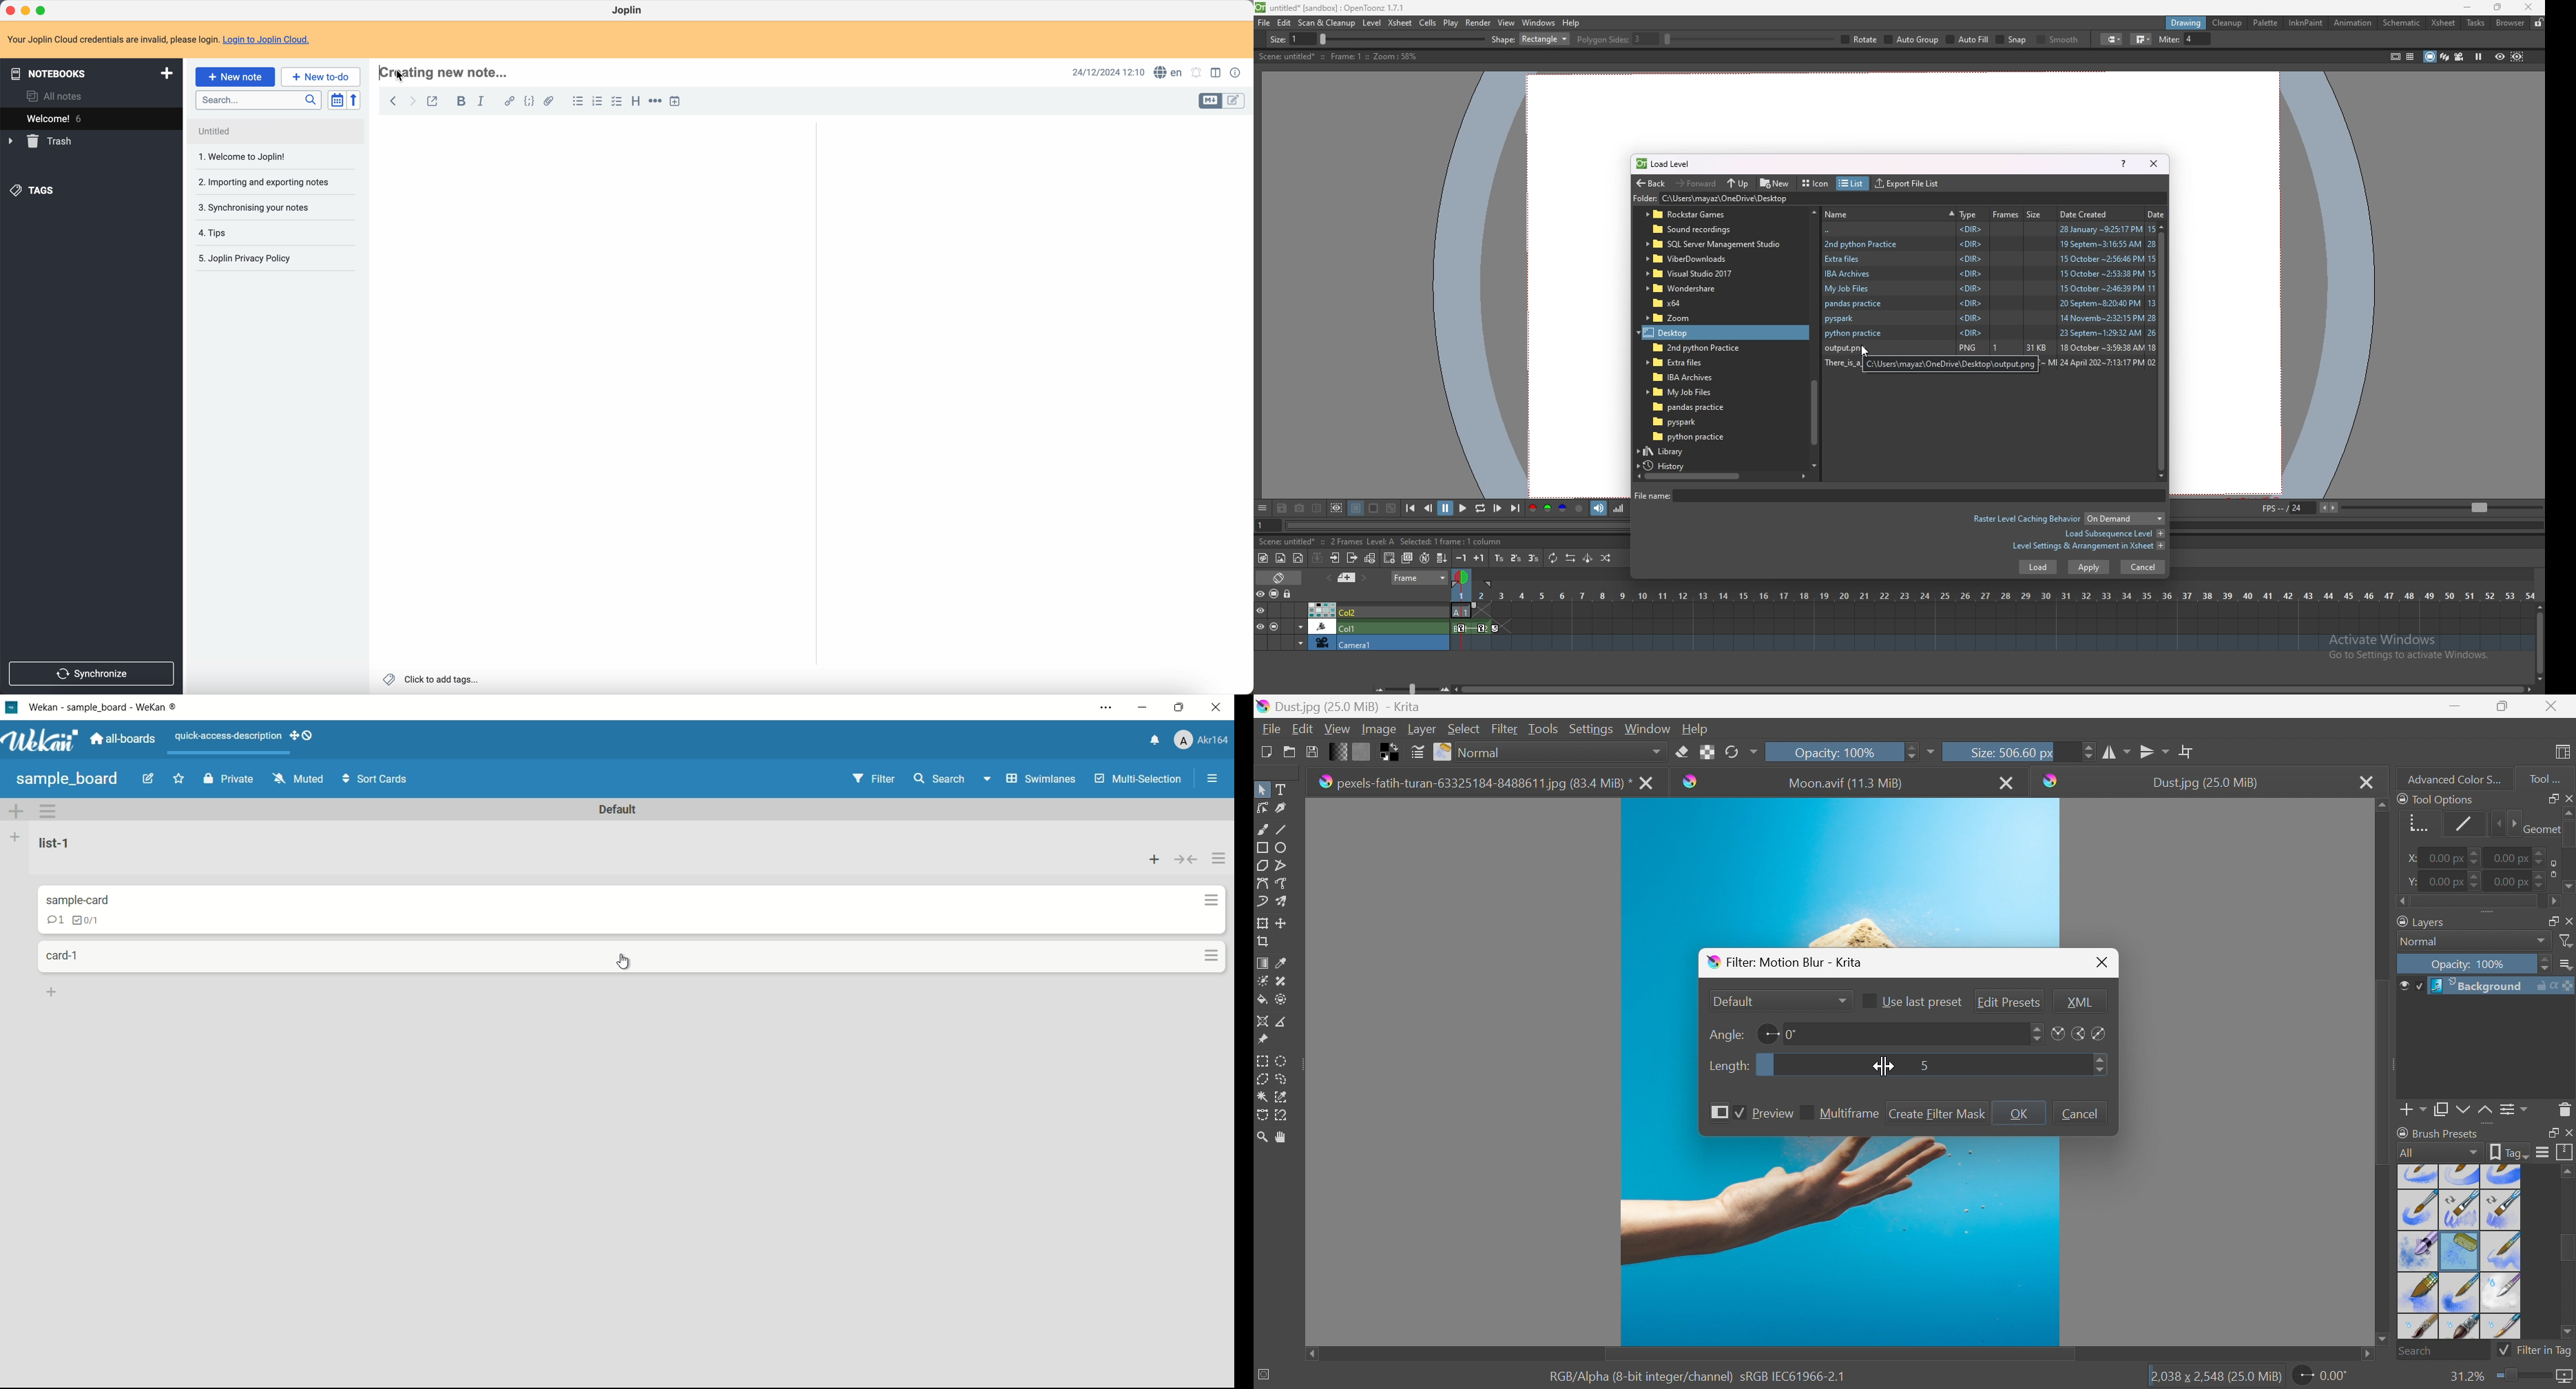  Describe the element at coordinates (270, 181) in the screenshot. I see `importing and exporting notes` at that location.